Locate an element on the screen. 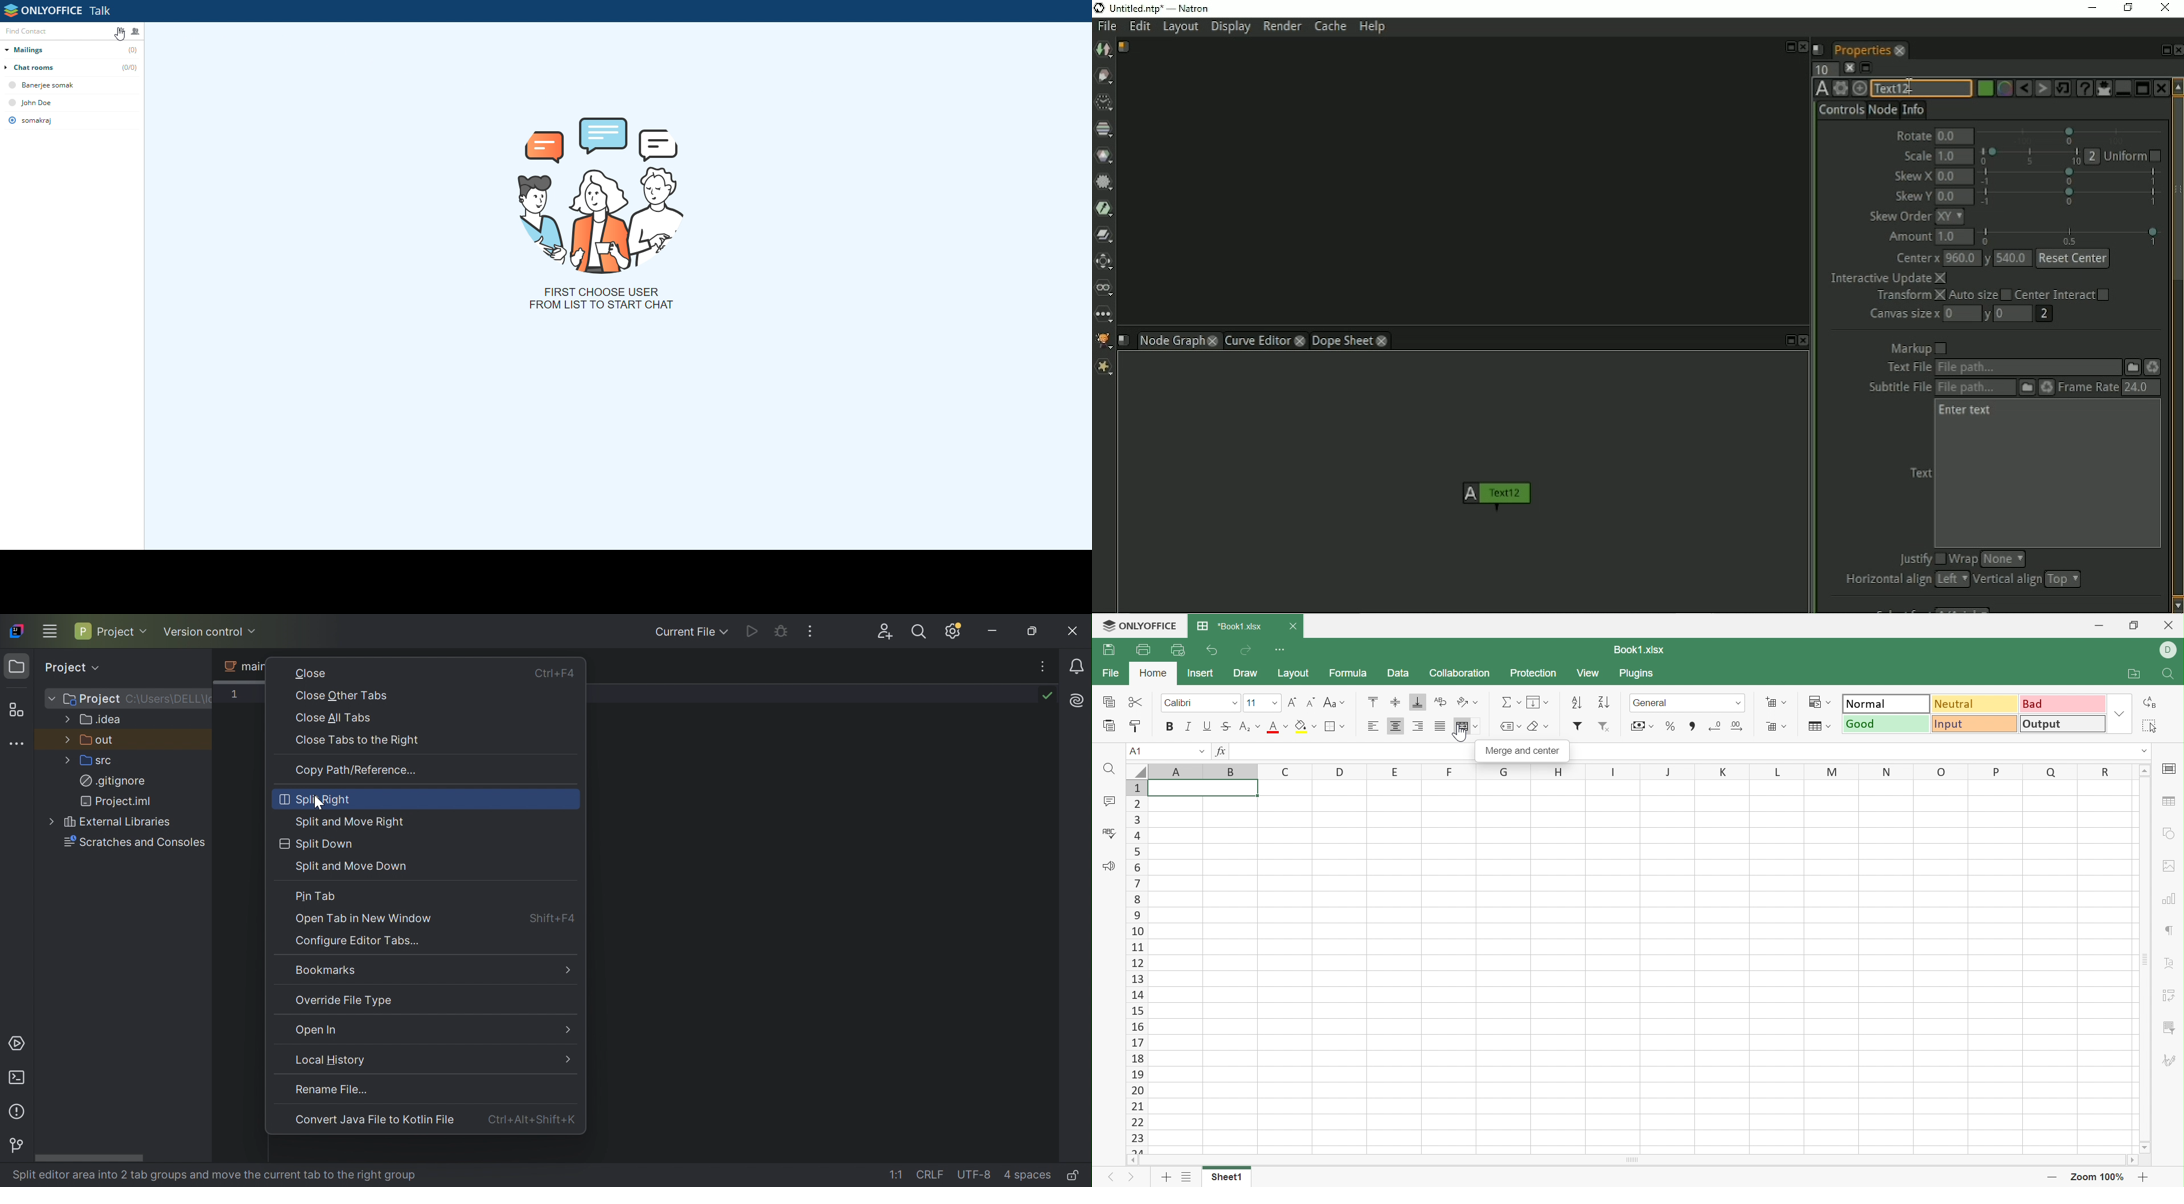  cell settings is located at coordinates (2171, 768).